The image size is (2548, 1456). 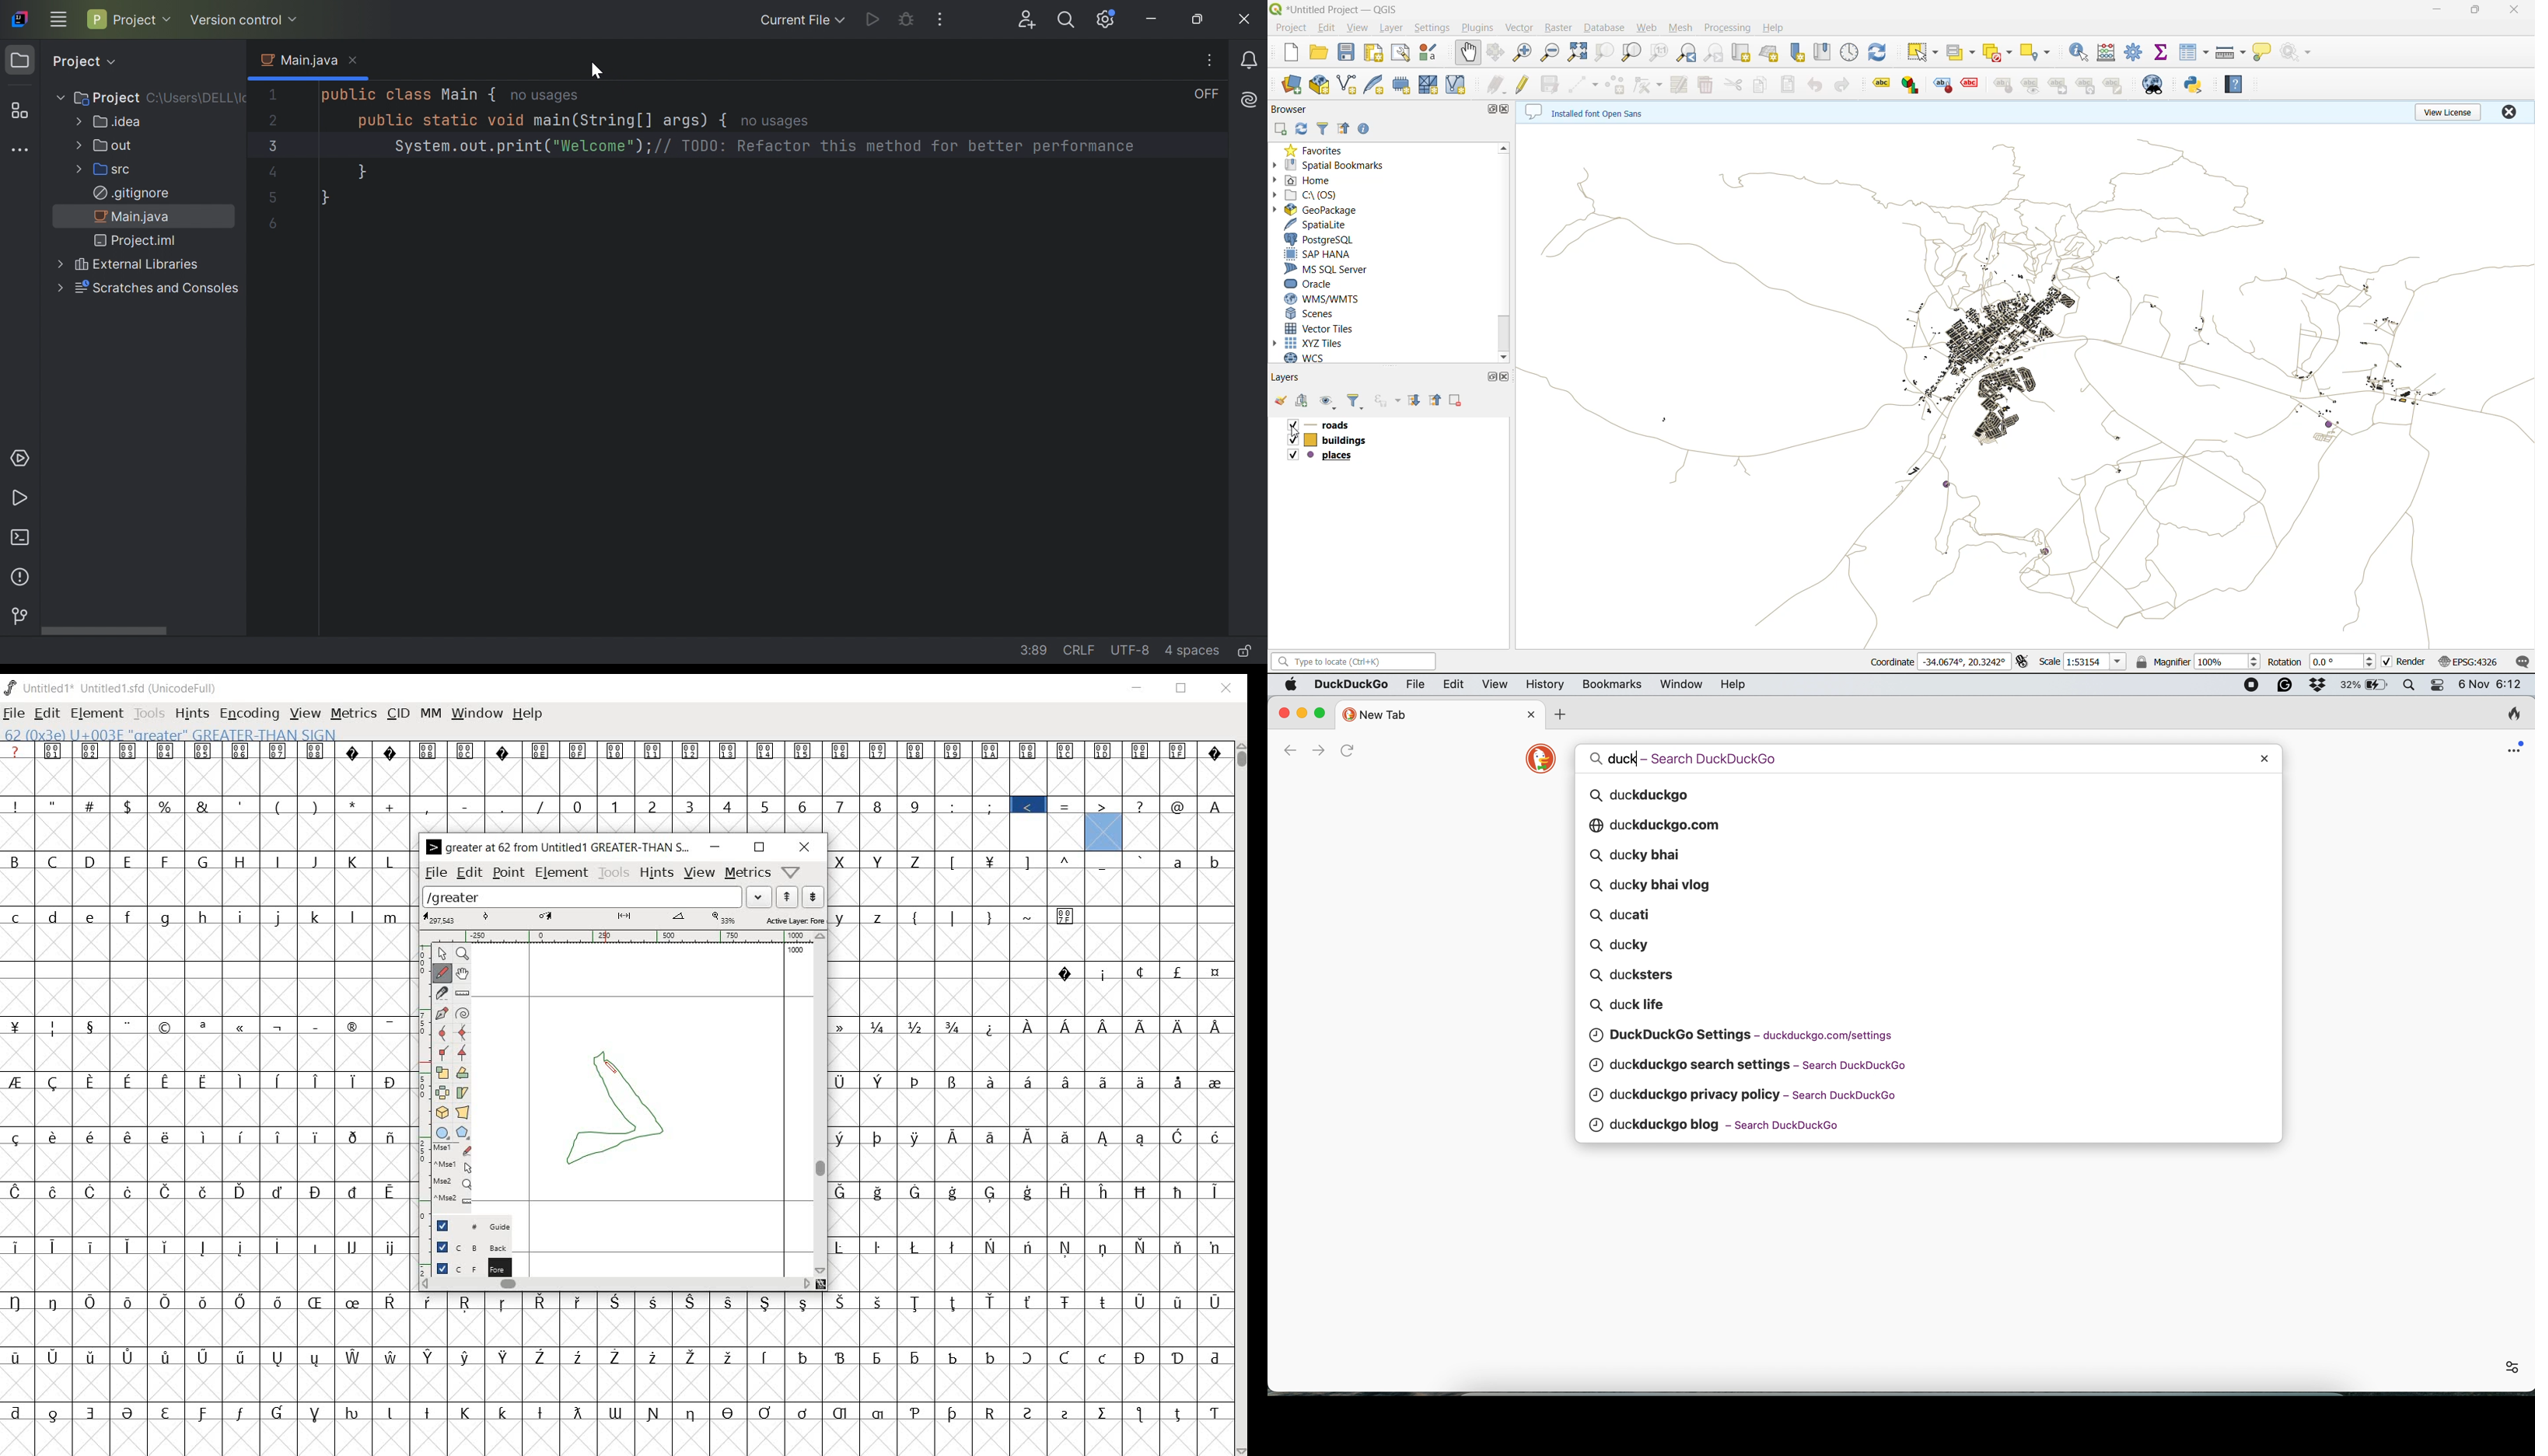 What do you see at coordinates (442, 973) in the screenshot?
I see `draw a freehand curve` at bounding box center [442, 973].